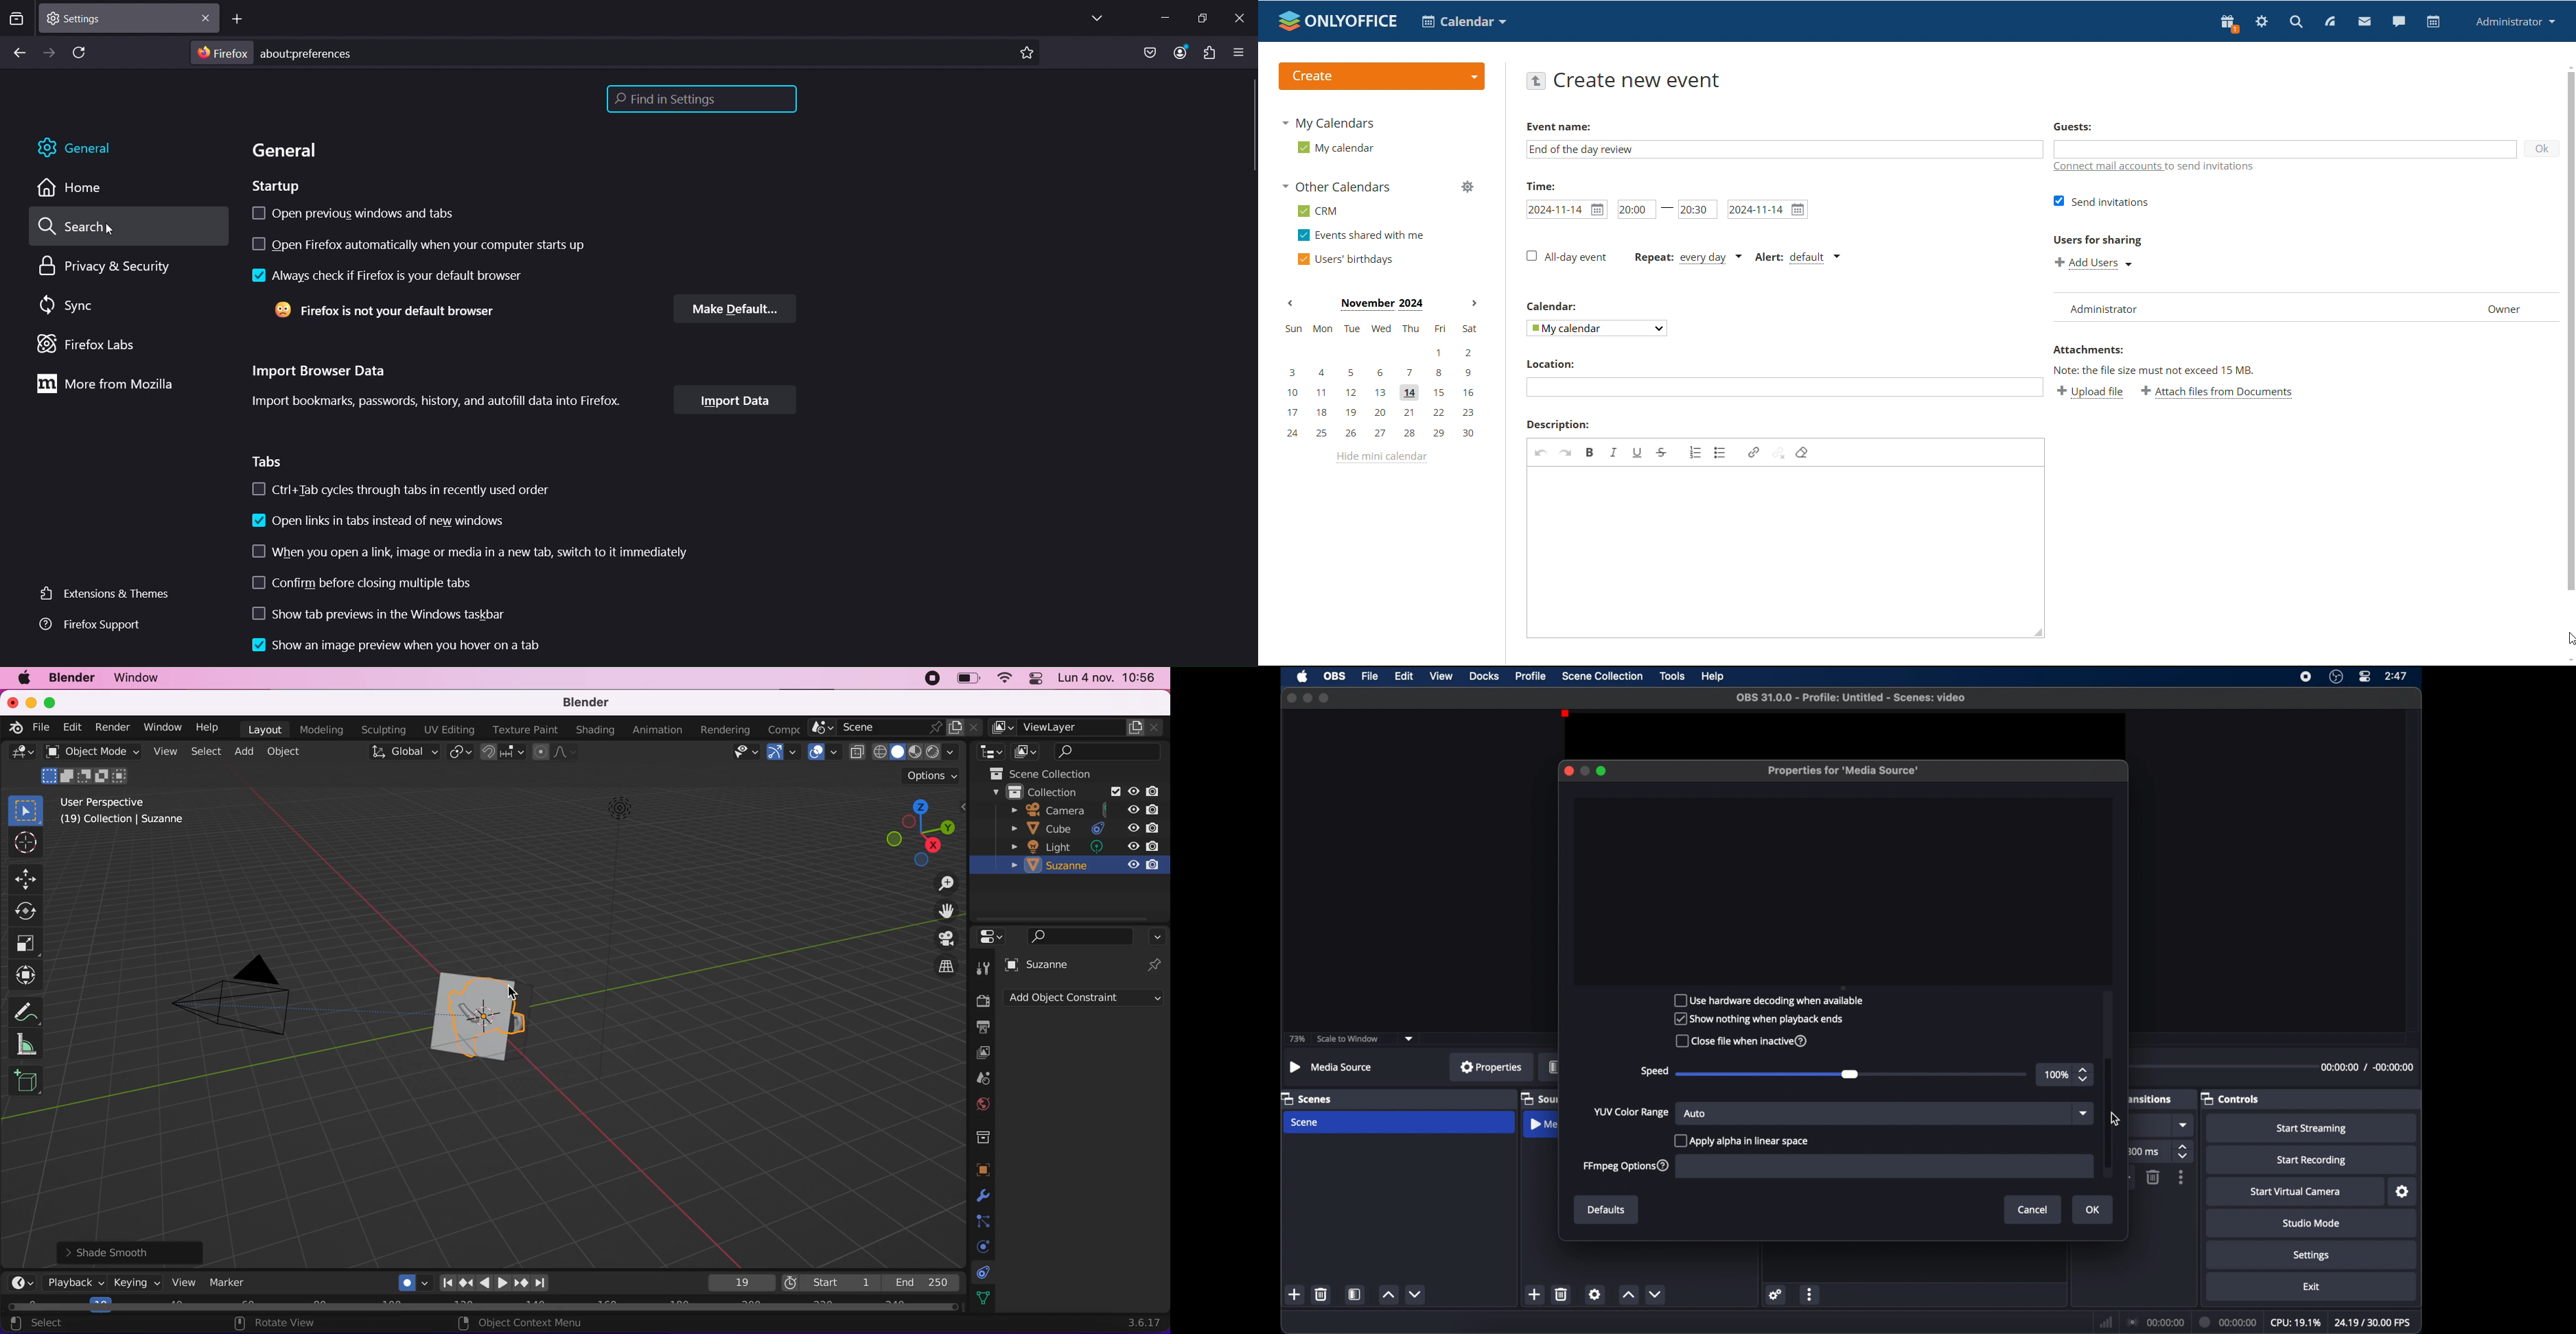 This screenshot has height=1344, width=2576. What do you see at coordinates (1355, 1294) in the screenshot?
I see `scene filters` at bounding box center [1355, 1294].